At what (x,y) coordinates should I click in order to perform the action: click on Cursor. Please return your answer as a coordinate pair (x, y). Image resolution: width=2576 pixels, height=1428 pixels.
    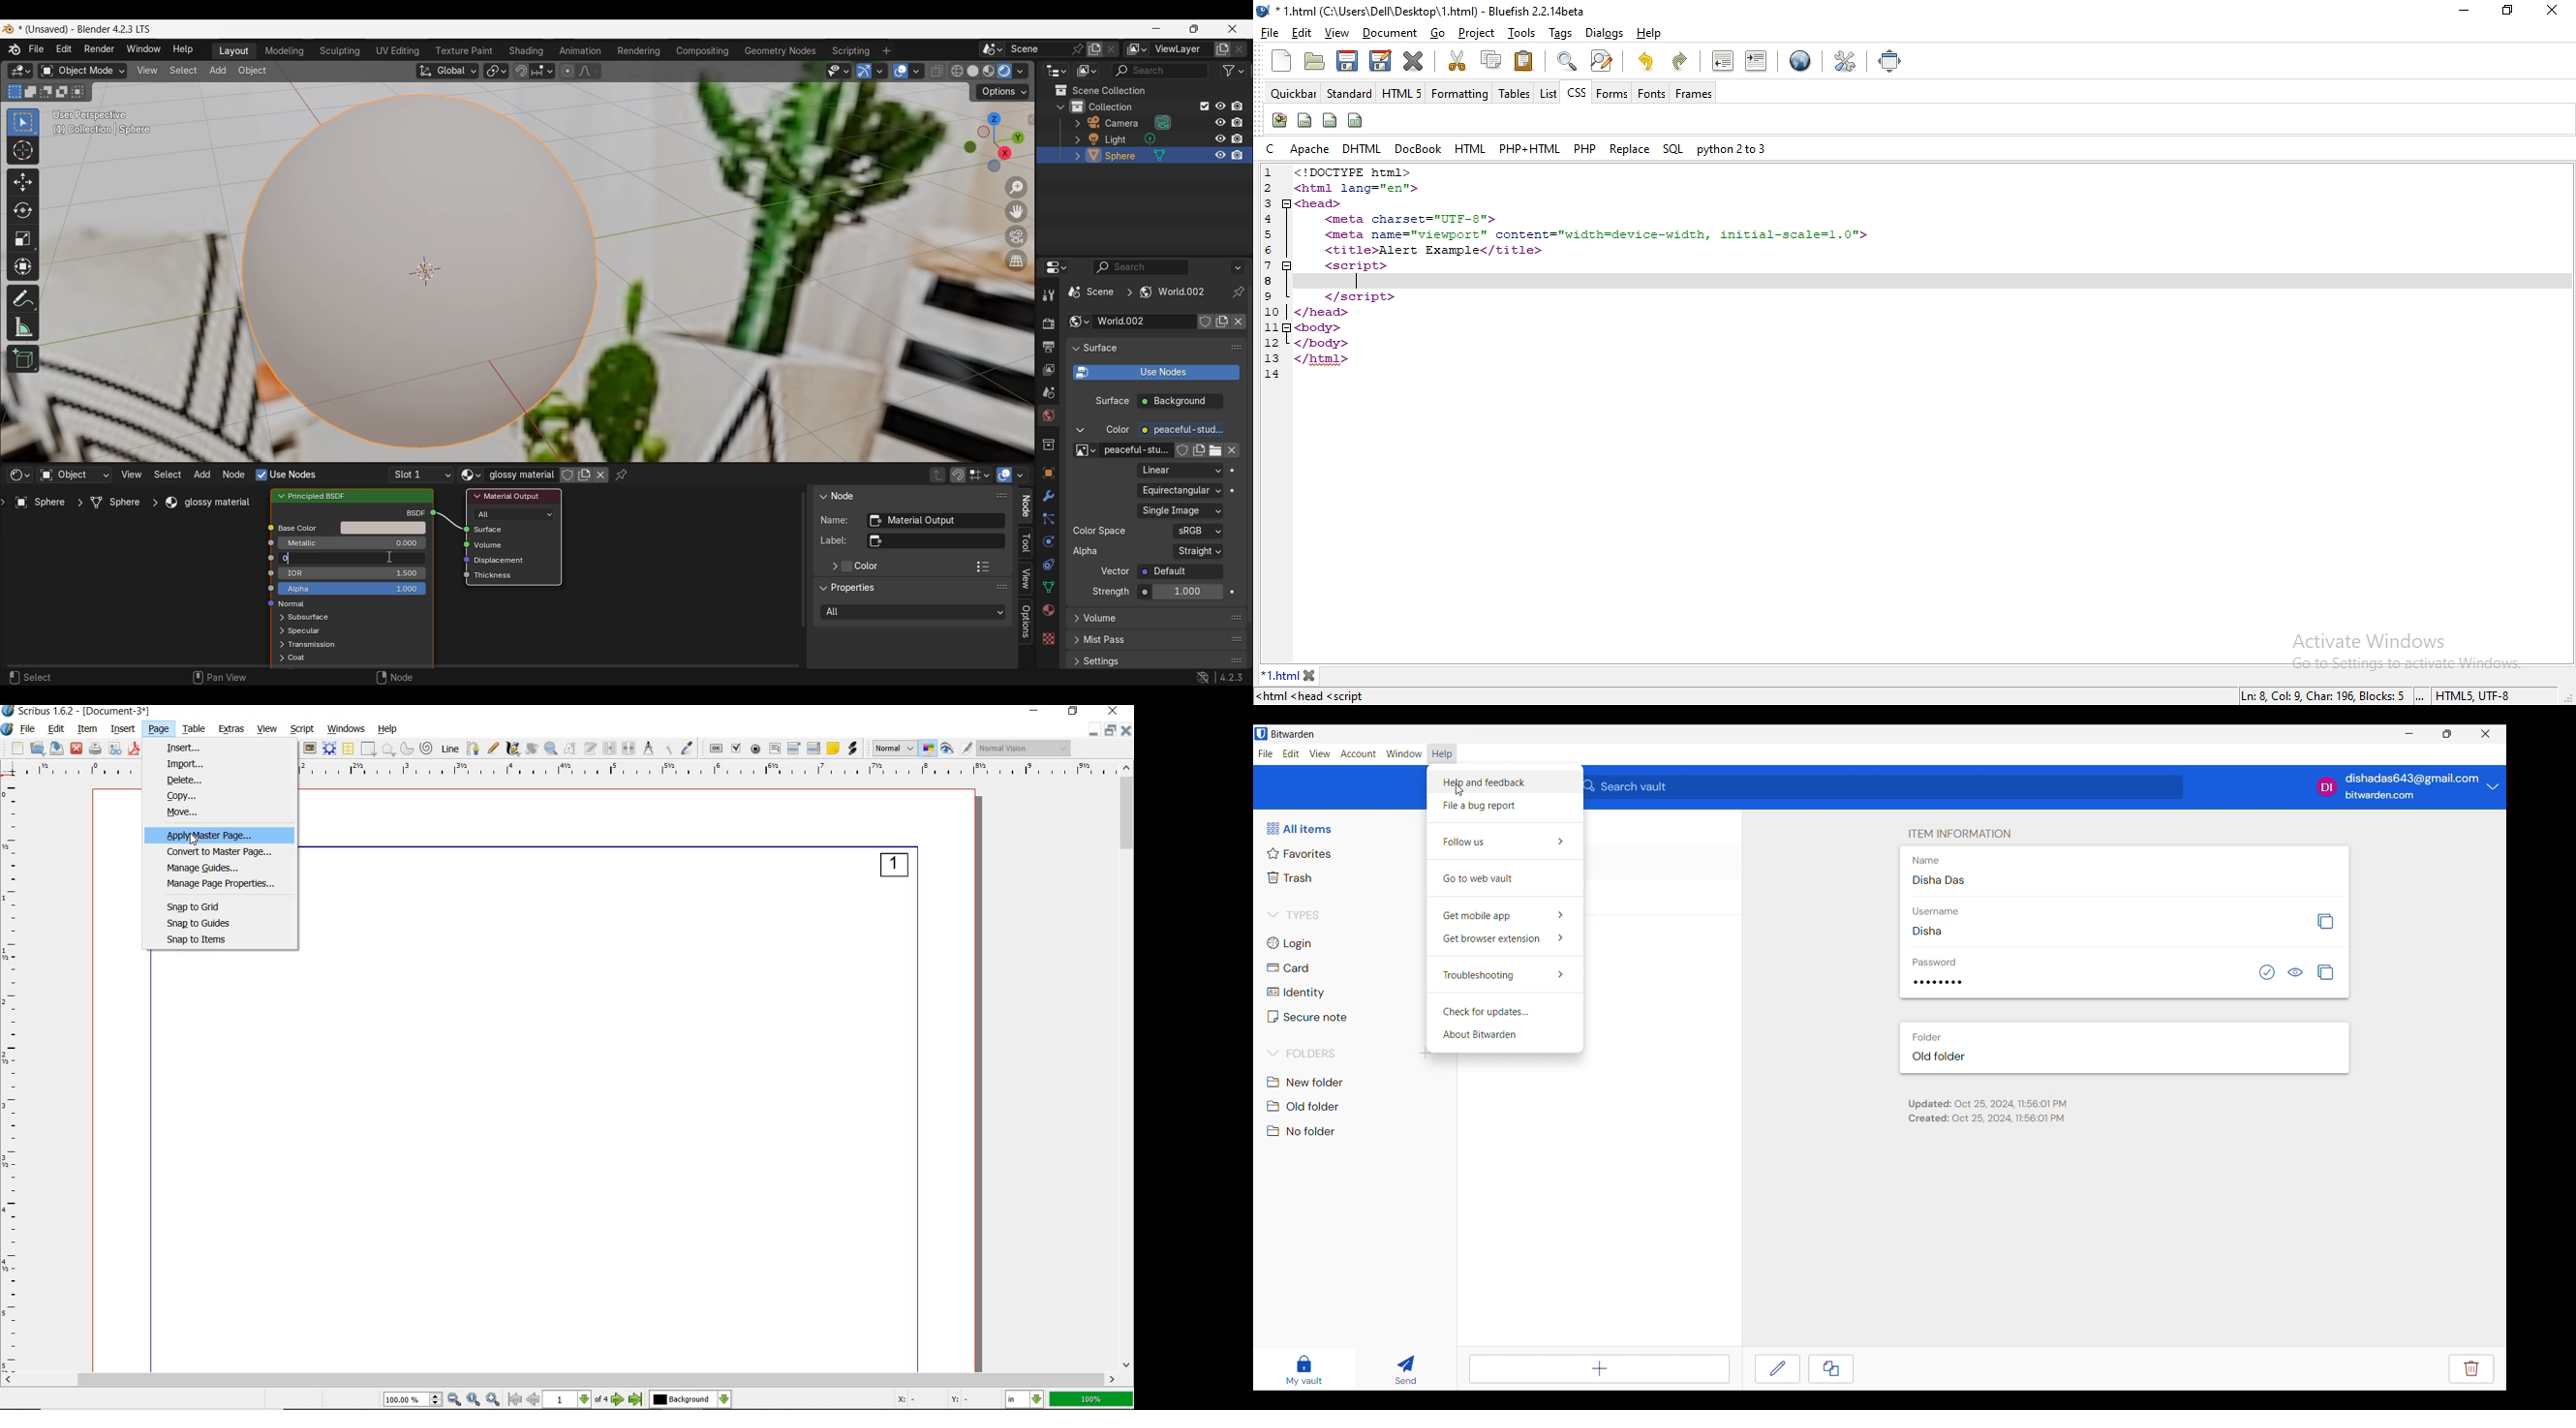
    Looking at the image, I should click on (1460, 789).